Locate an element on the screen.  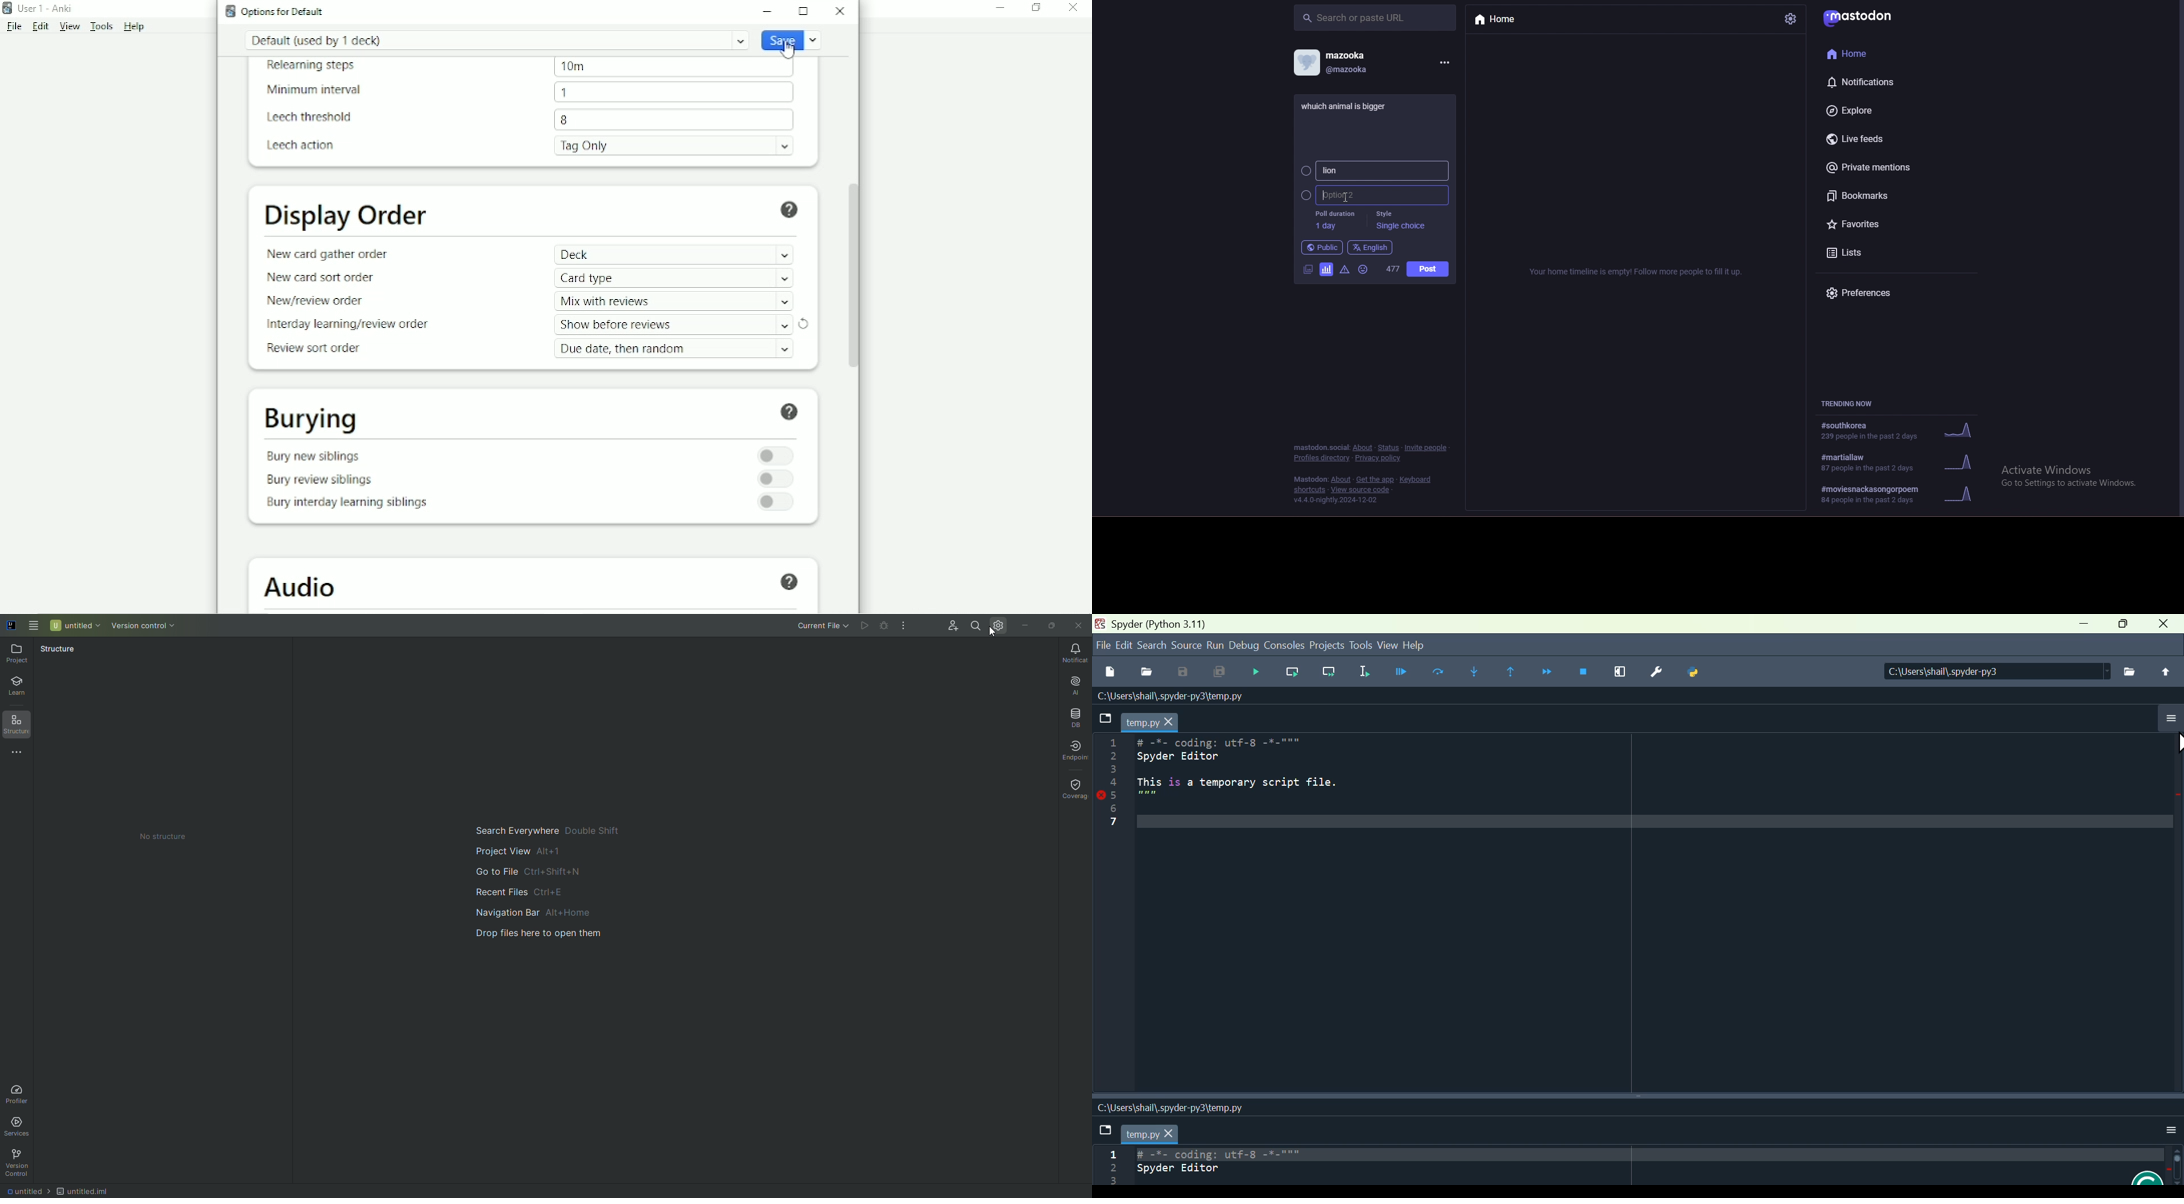
mazooka is located at coordinates (1348, 55).